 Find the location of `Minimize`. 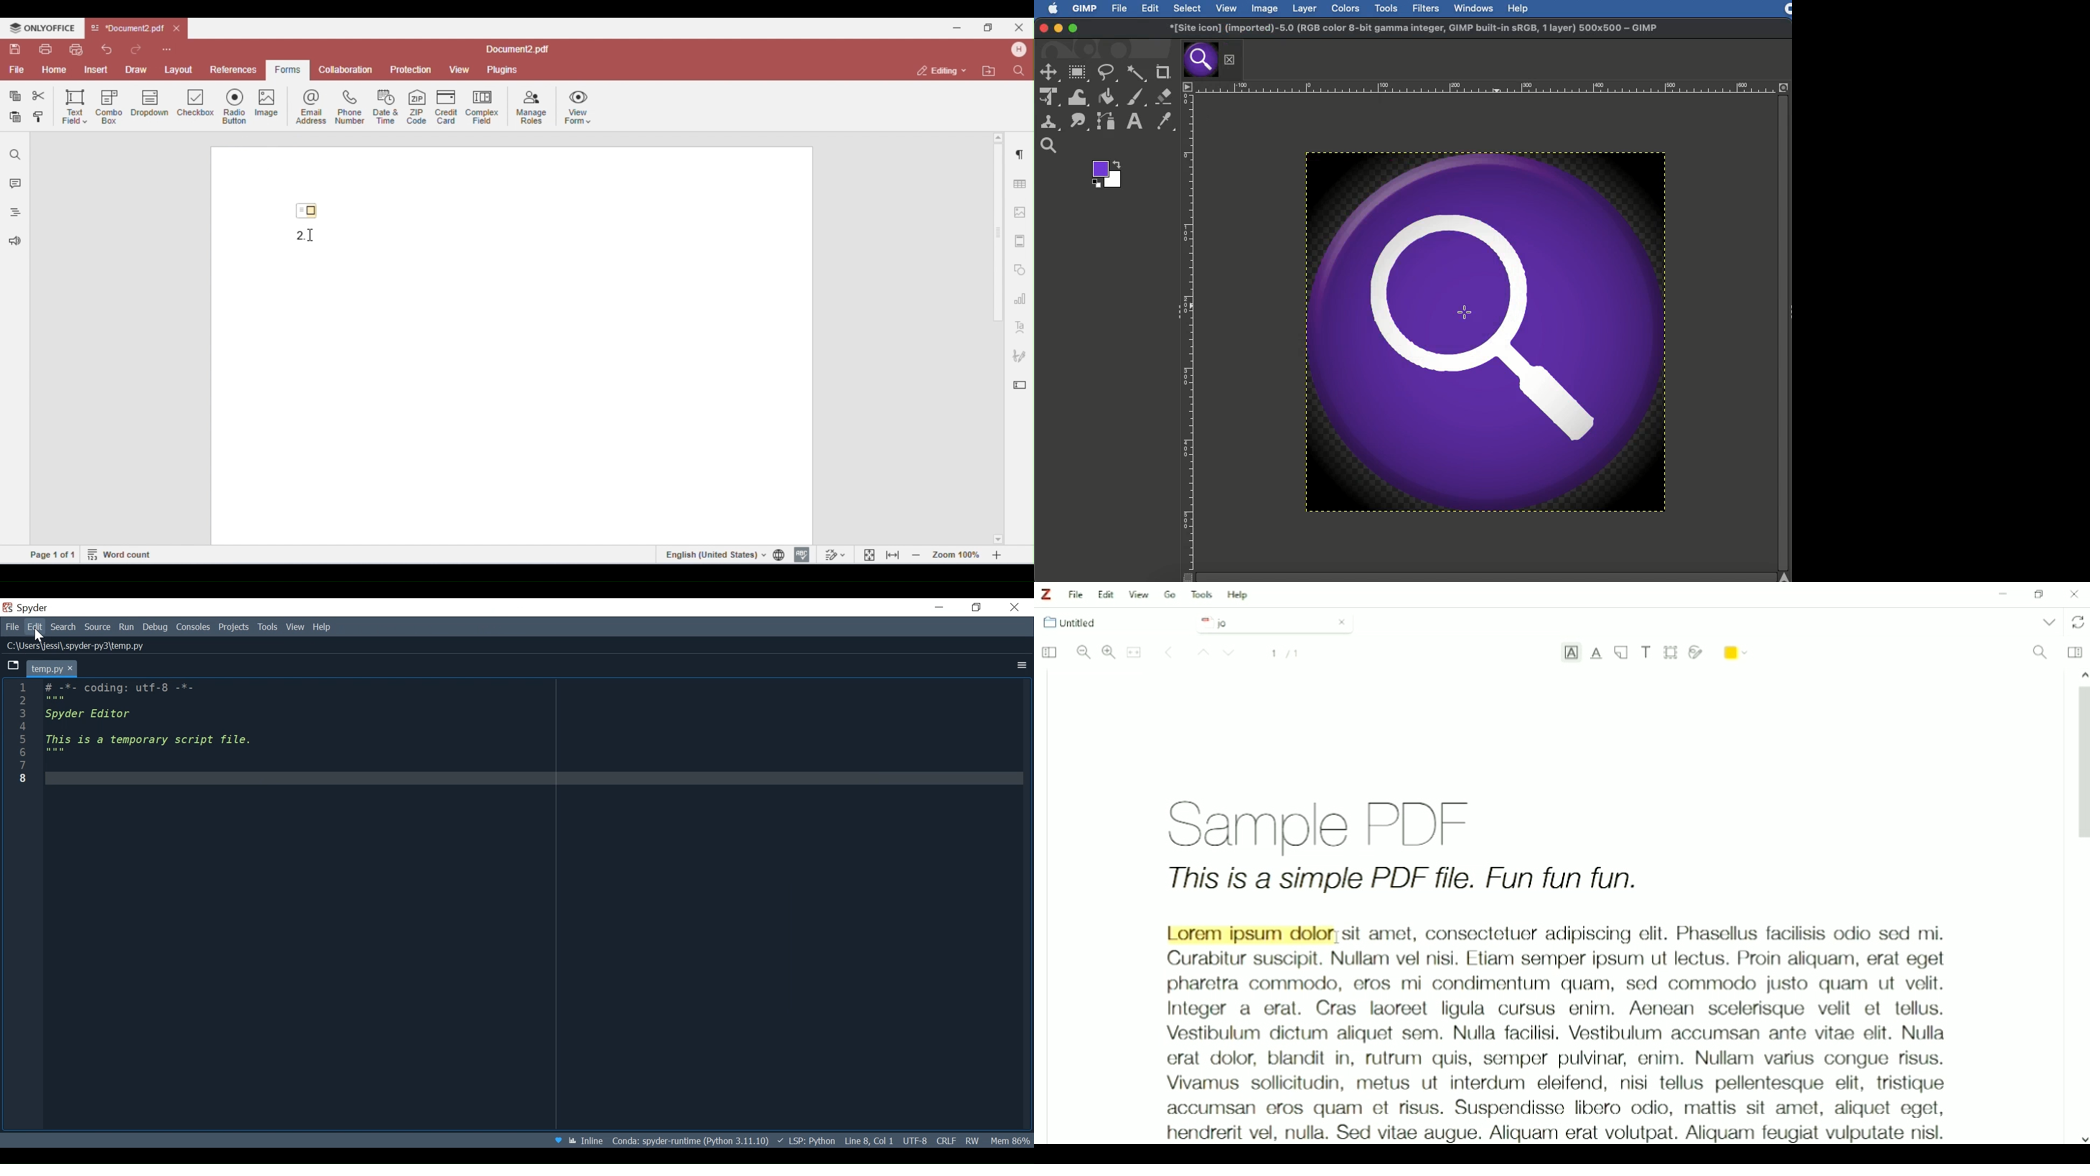

Minimize is located at coordinates (940, 607).